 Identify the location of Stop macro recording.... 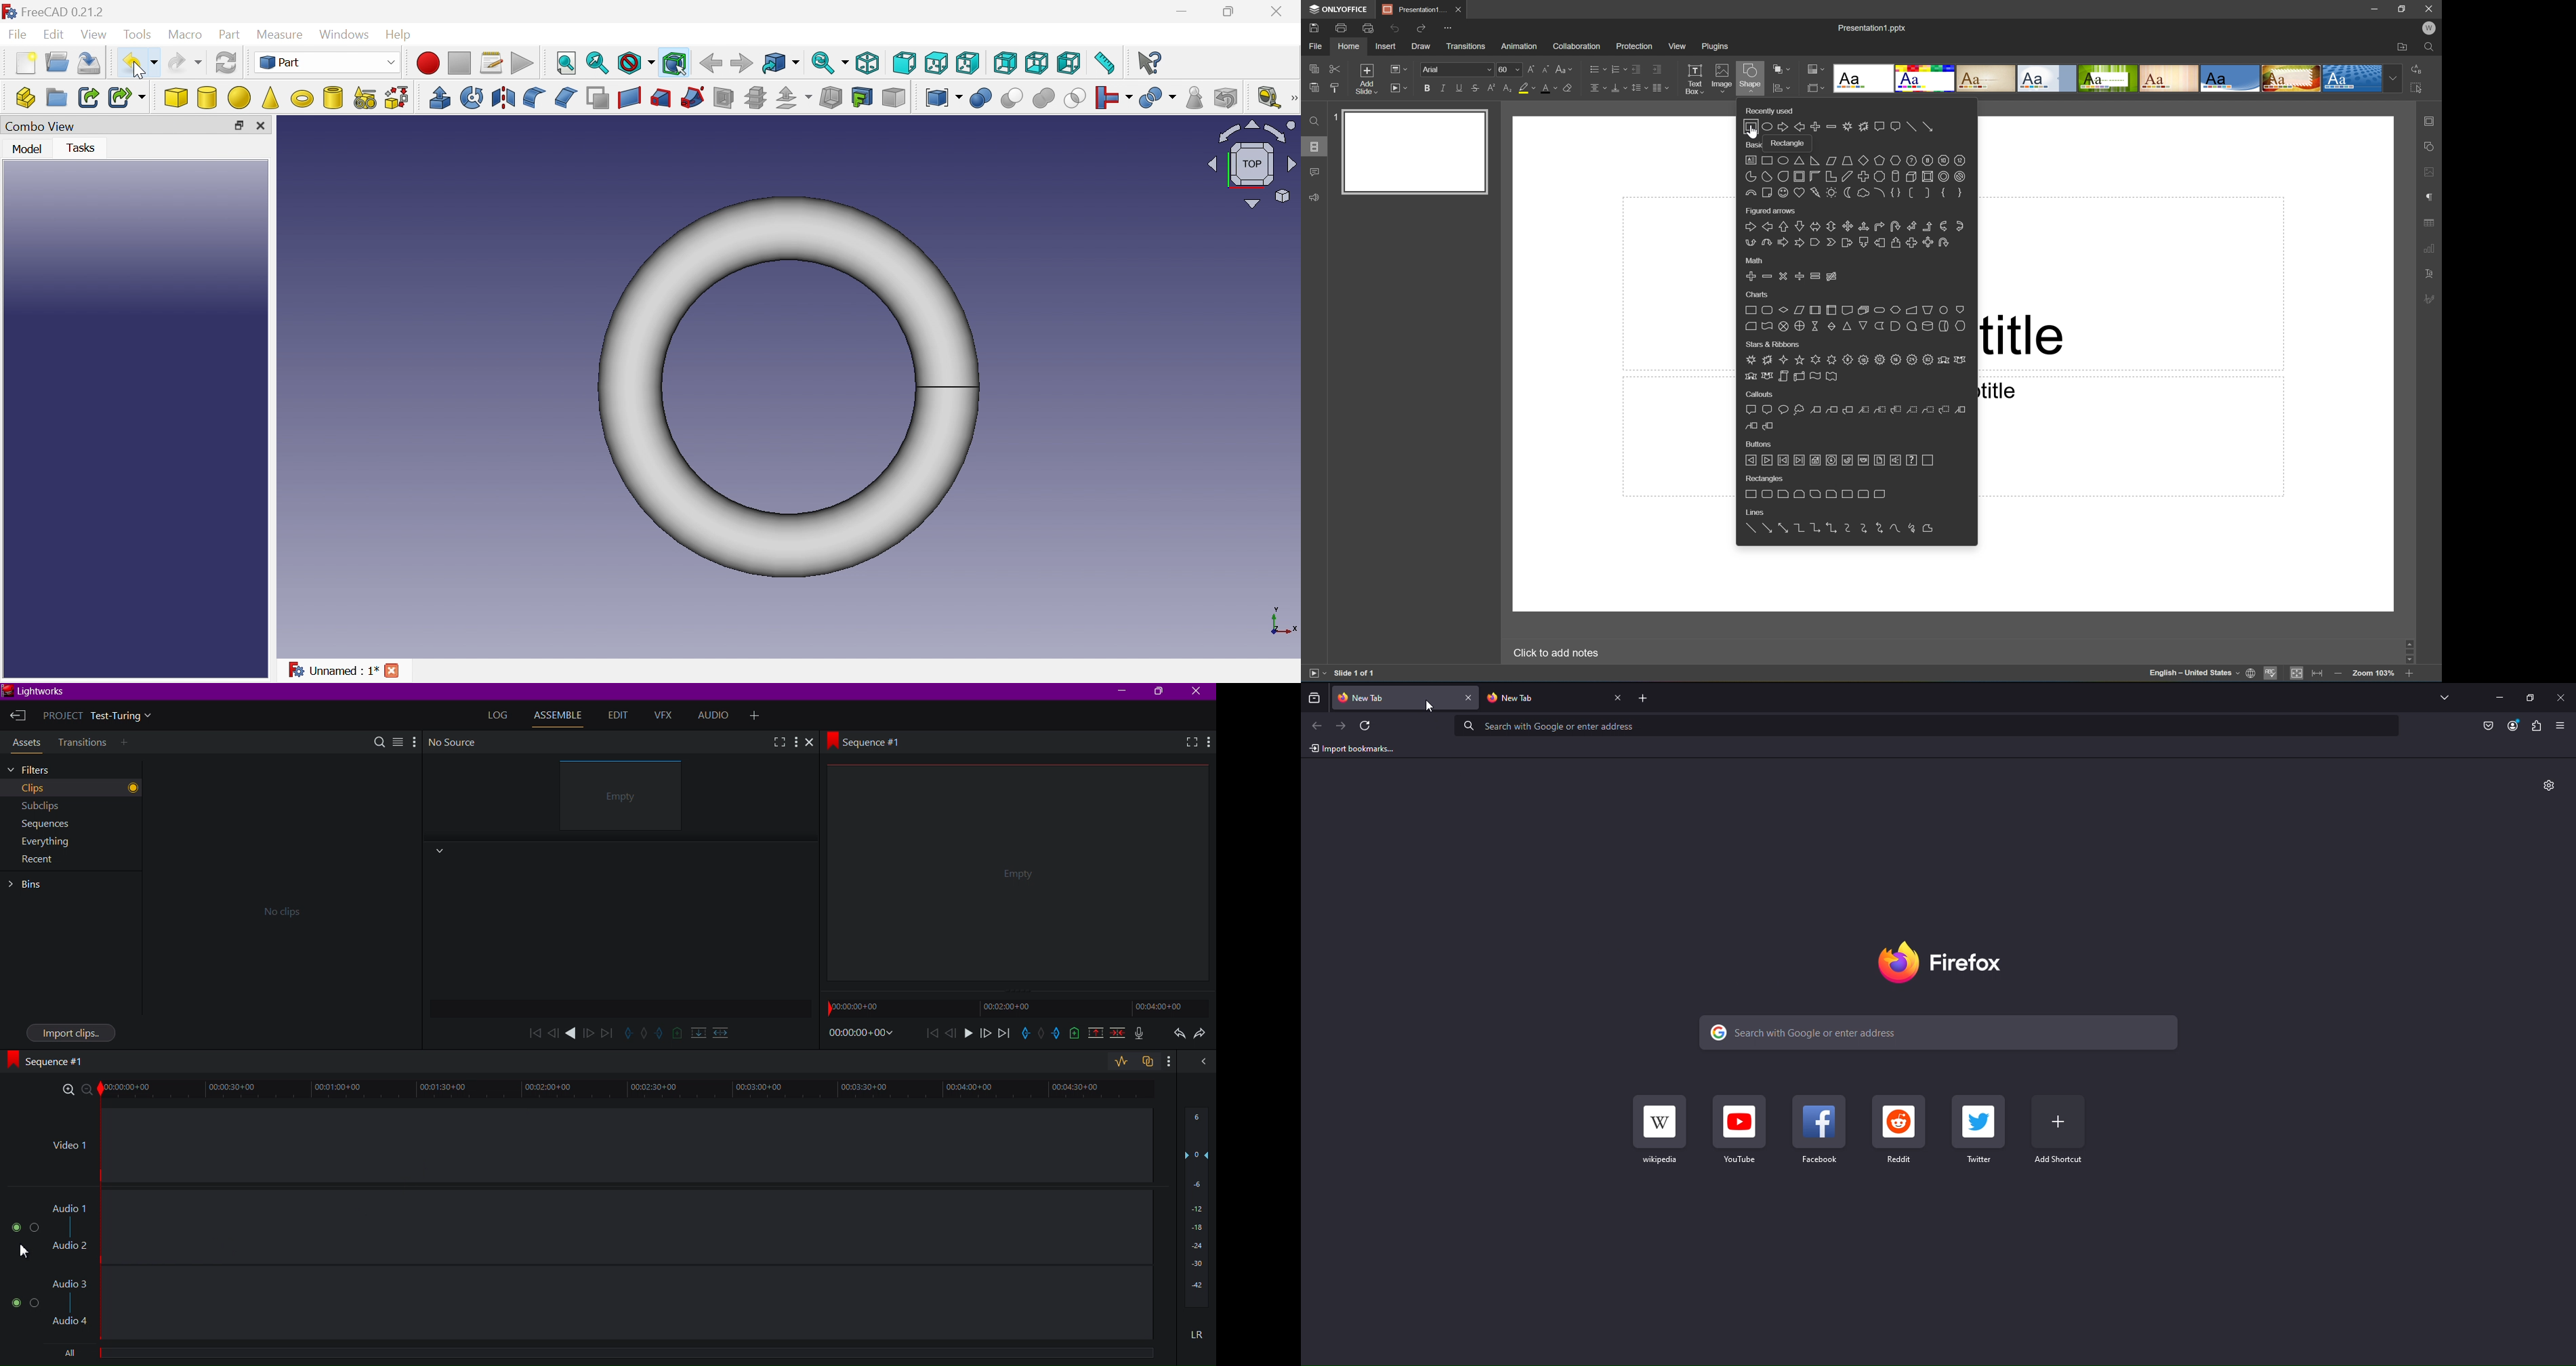
(460, 64).